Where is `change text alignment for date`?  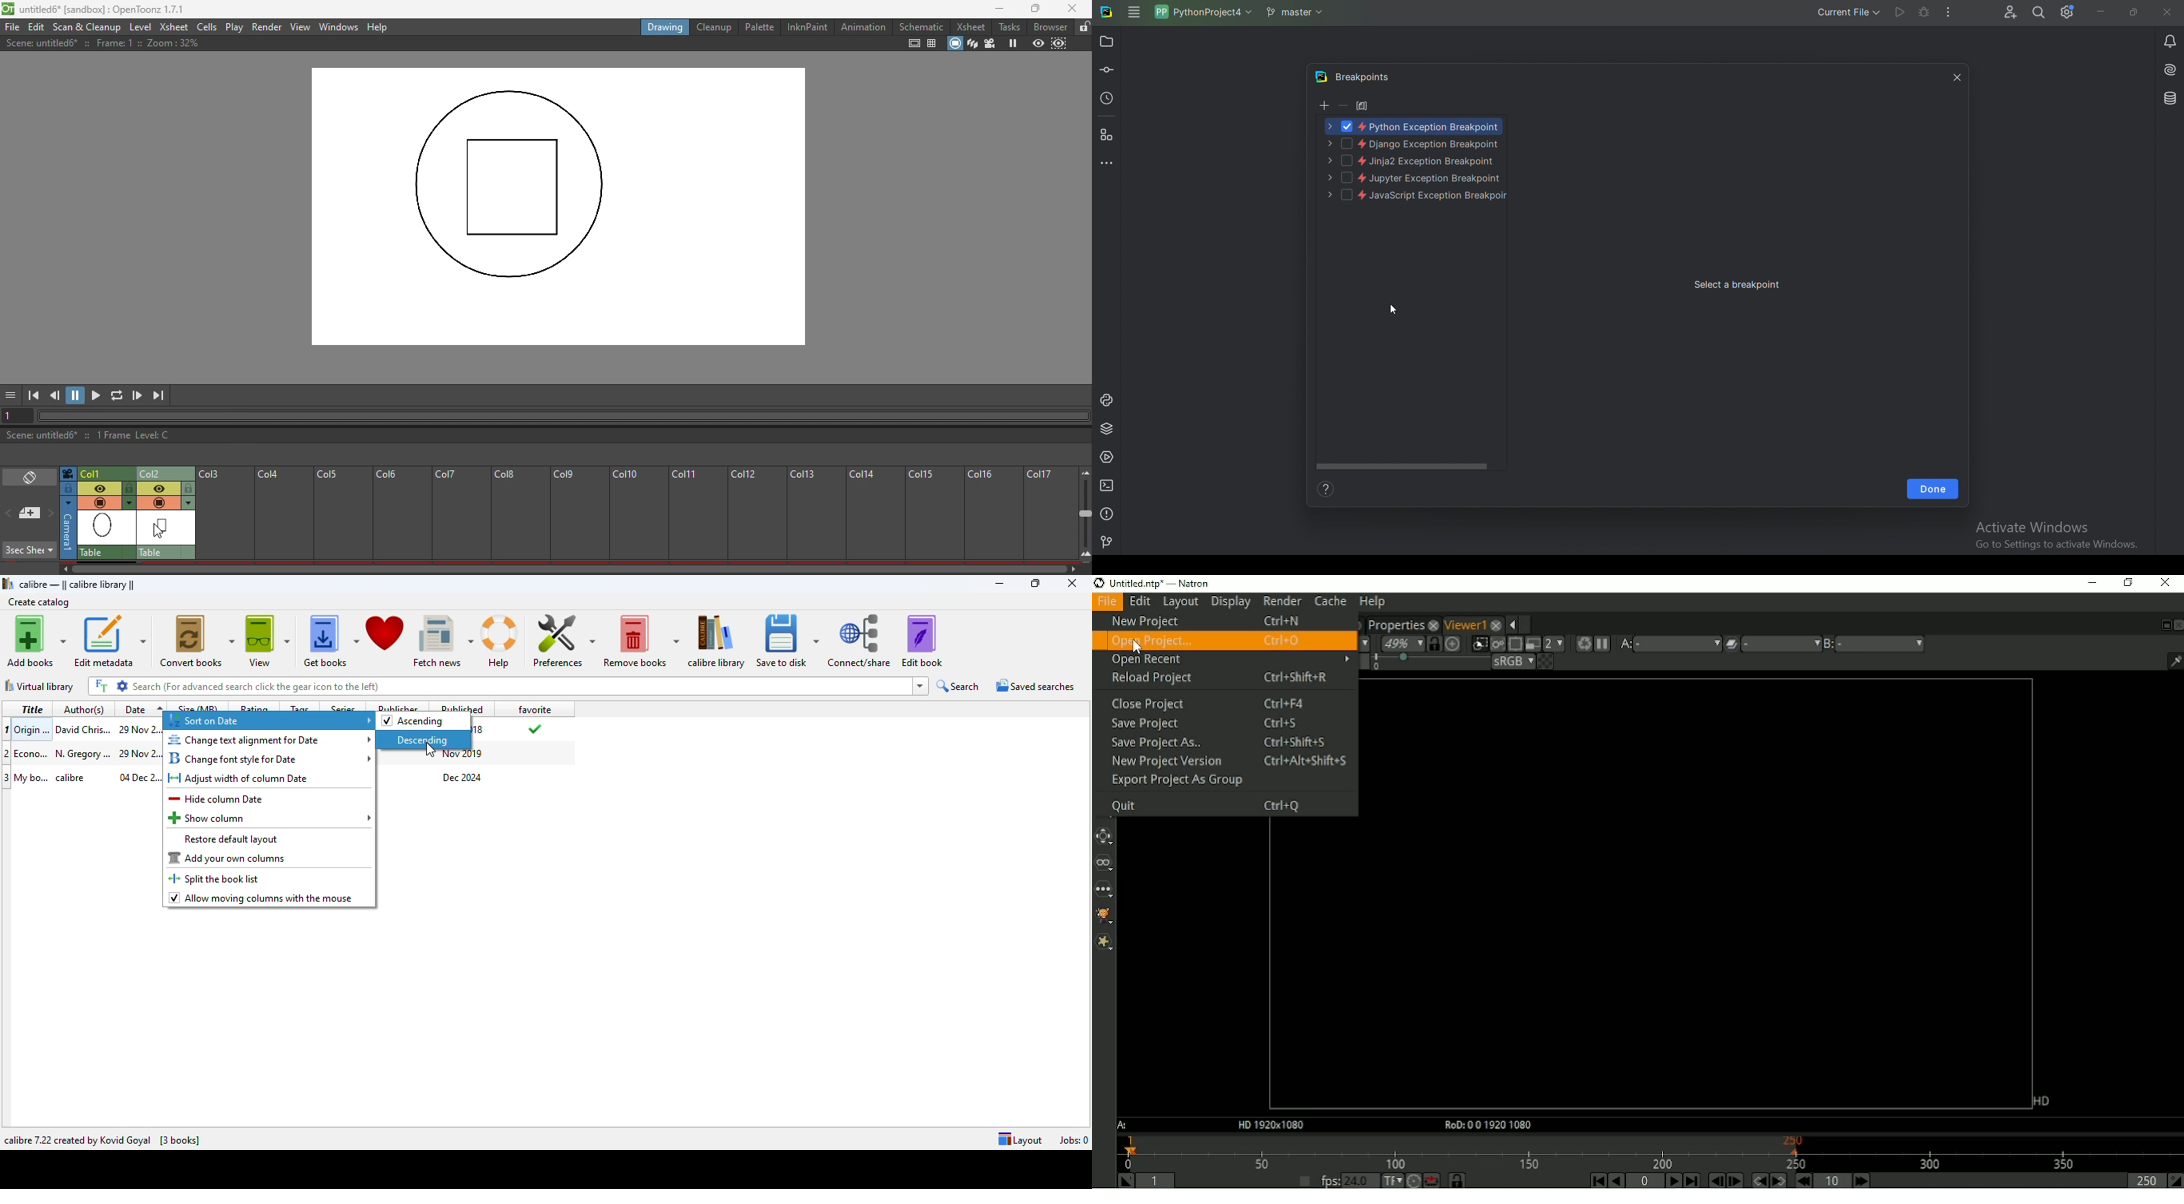 change text alignment for date is located at coordinates (270, 740).